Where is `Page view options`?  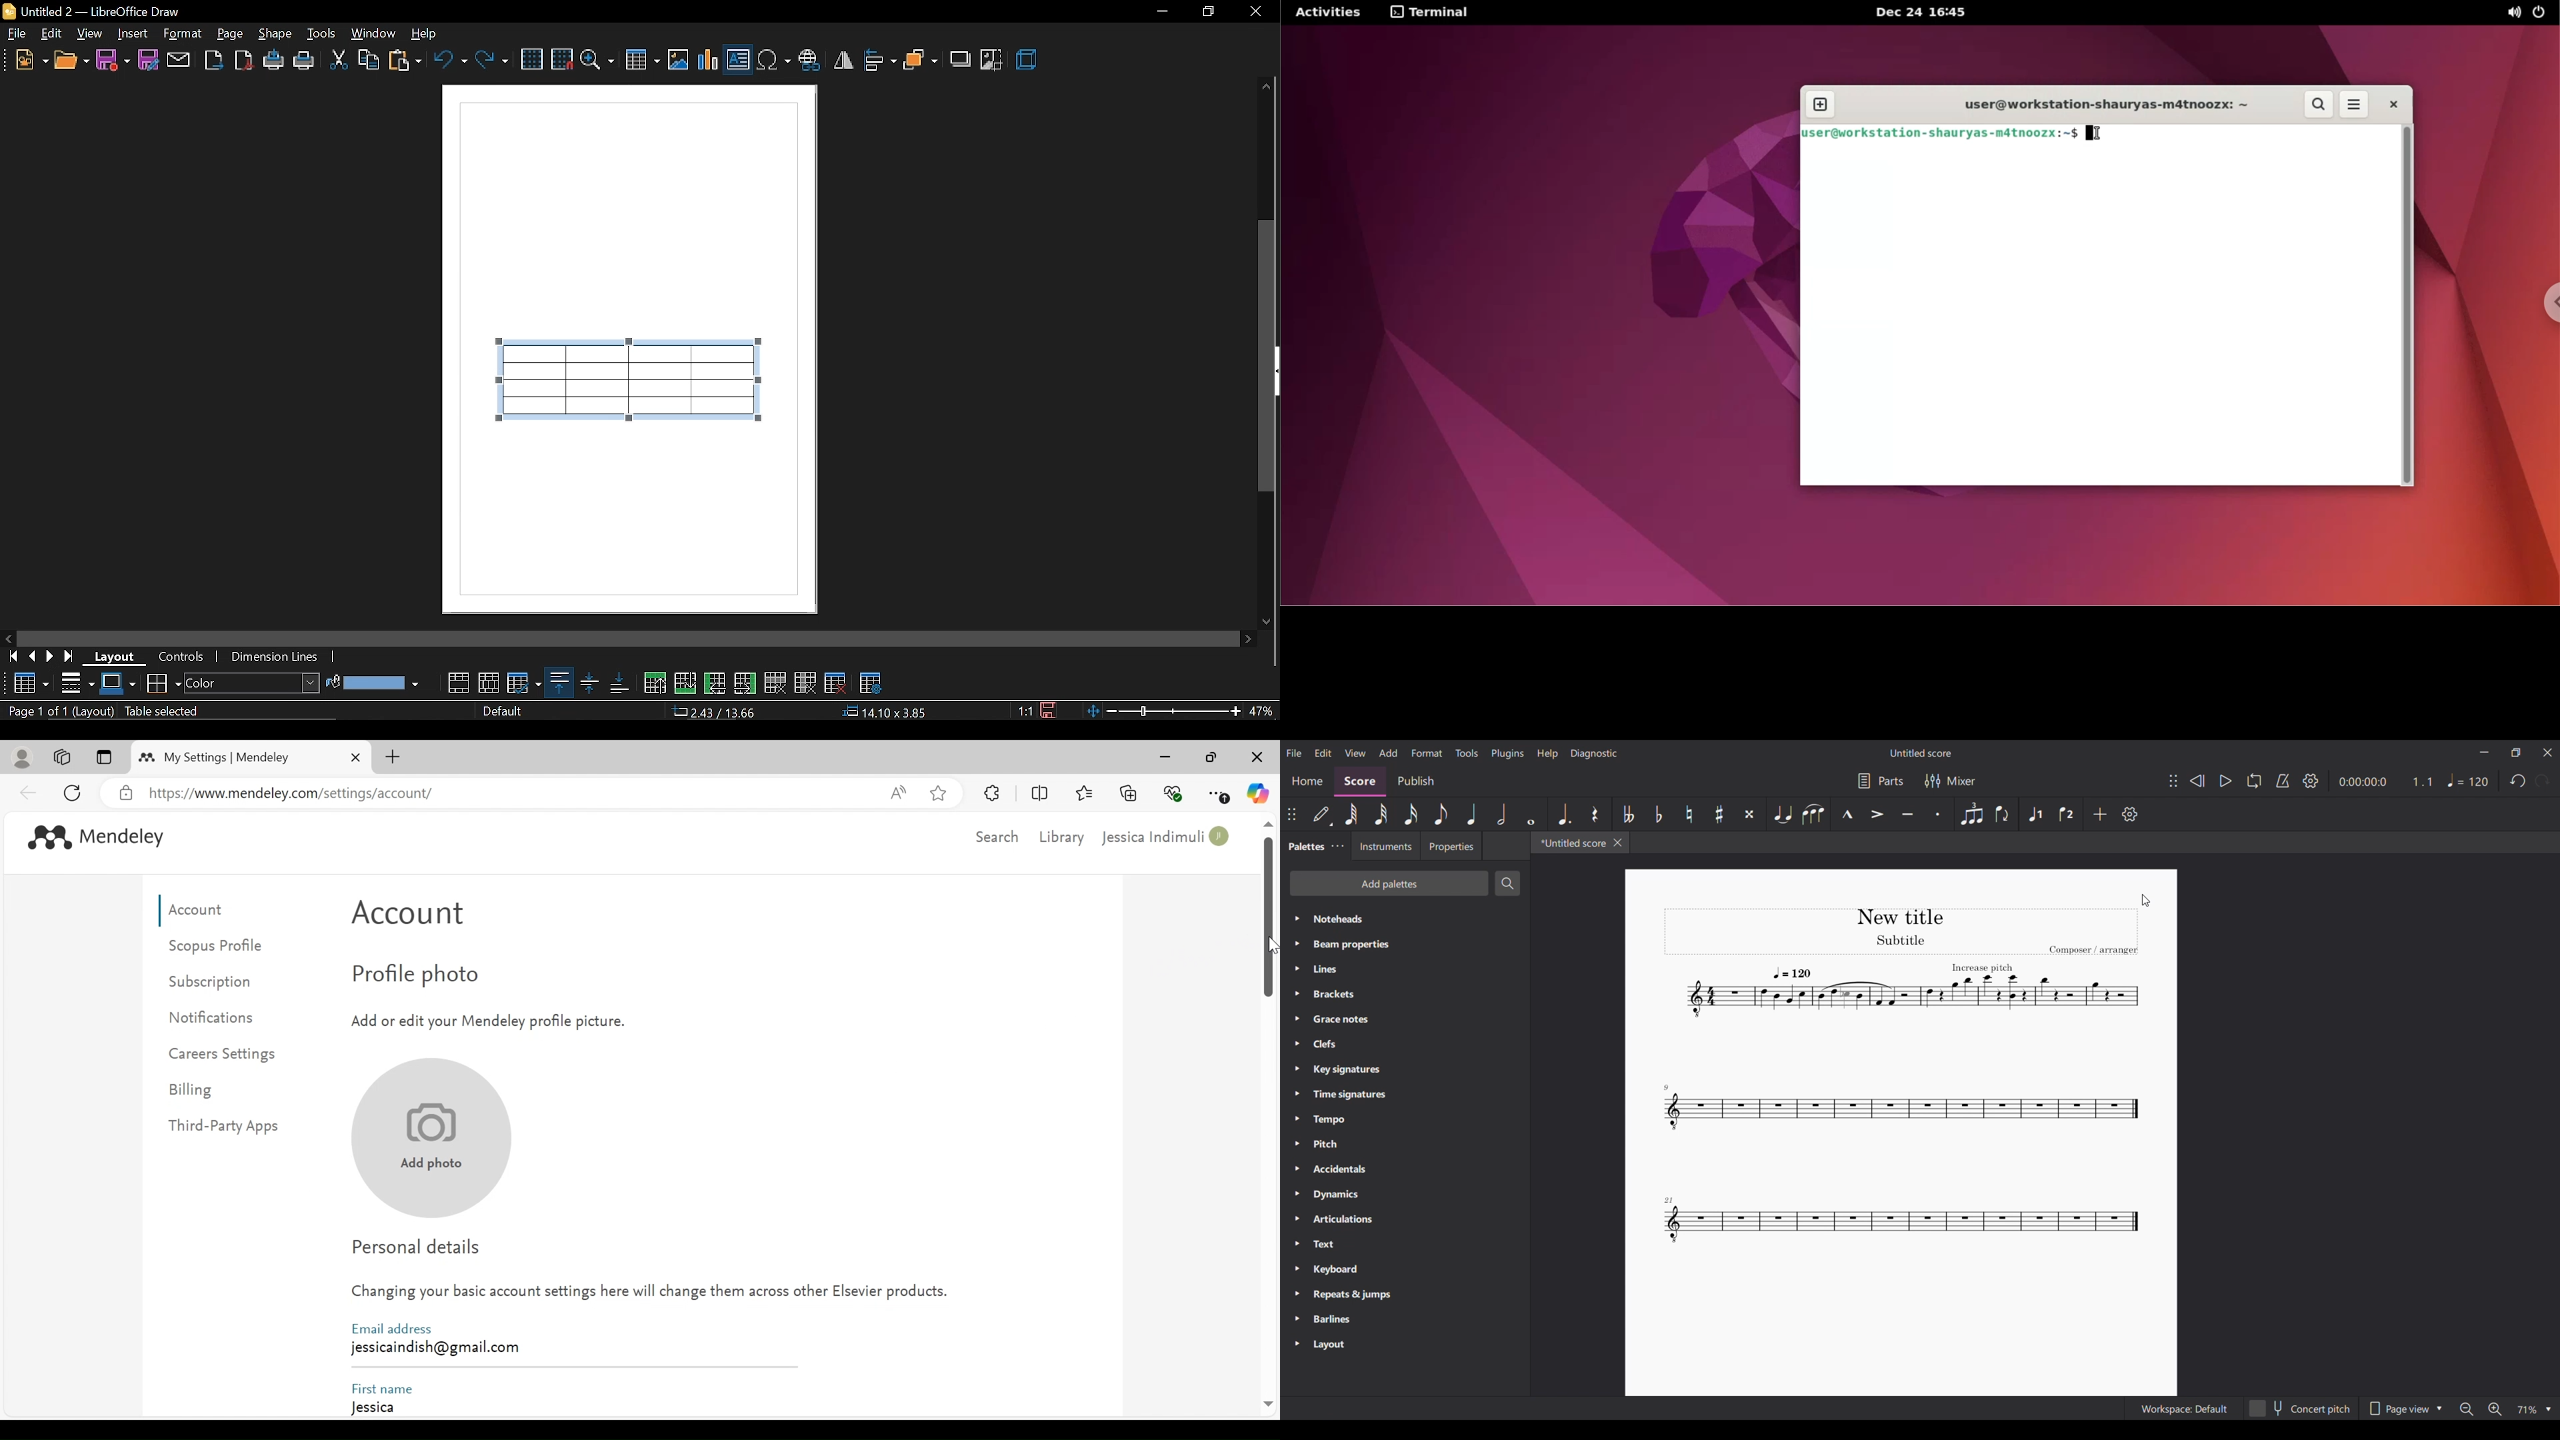
Page view options is located at coordinates (2403, 1408).